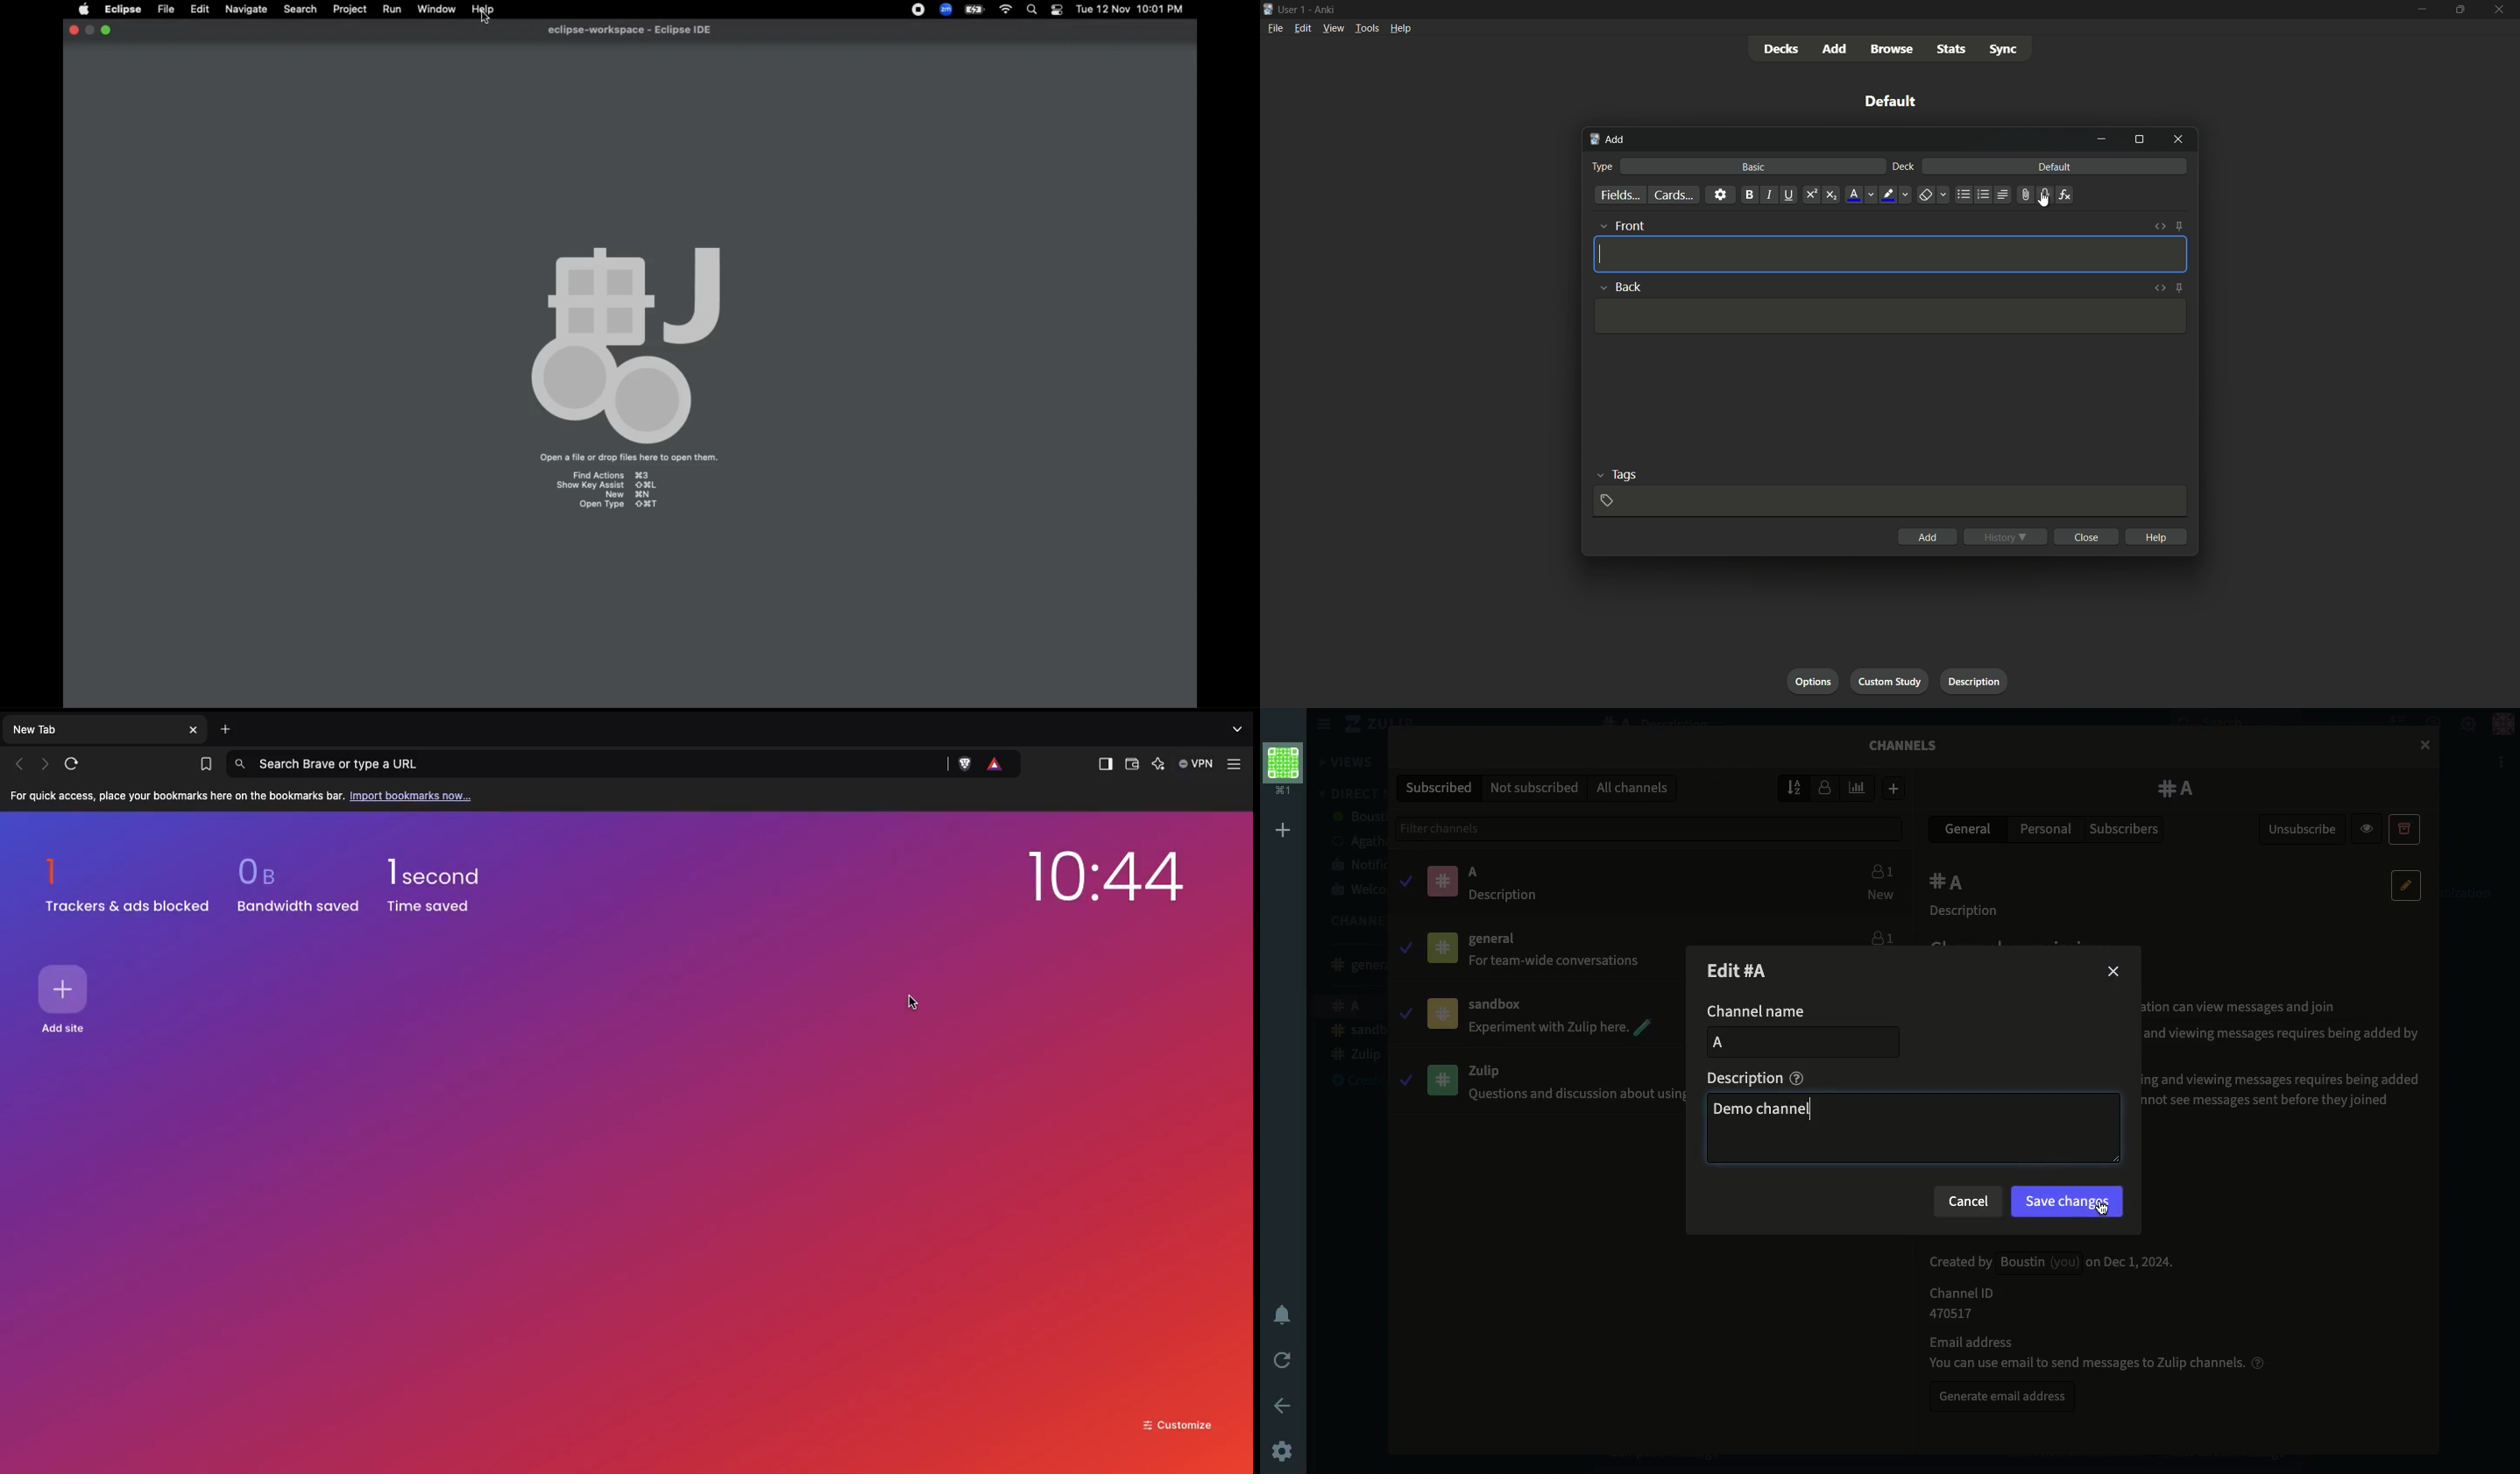  Describe the element at coordinates (2054, 167) in the screenshot. I see `default` at that location.